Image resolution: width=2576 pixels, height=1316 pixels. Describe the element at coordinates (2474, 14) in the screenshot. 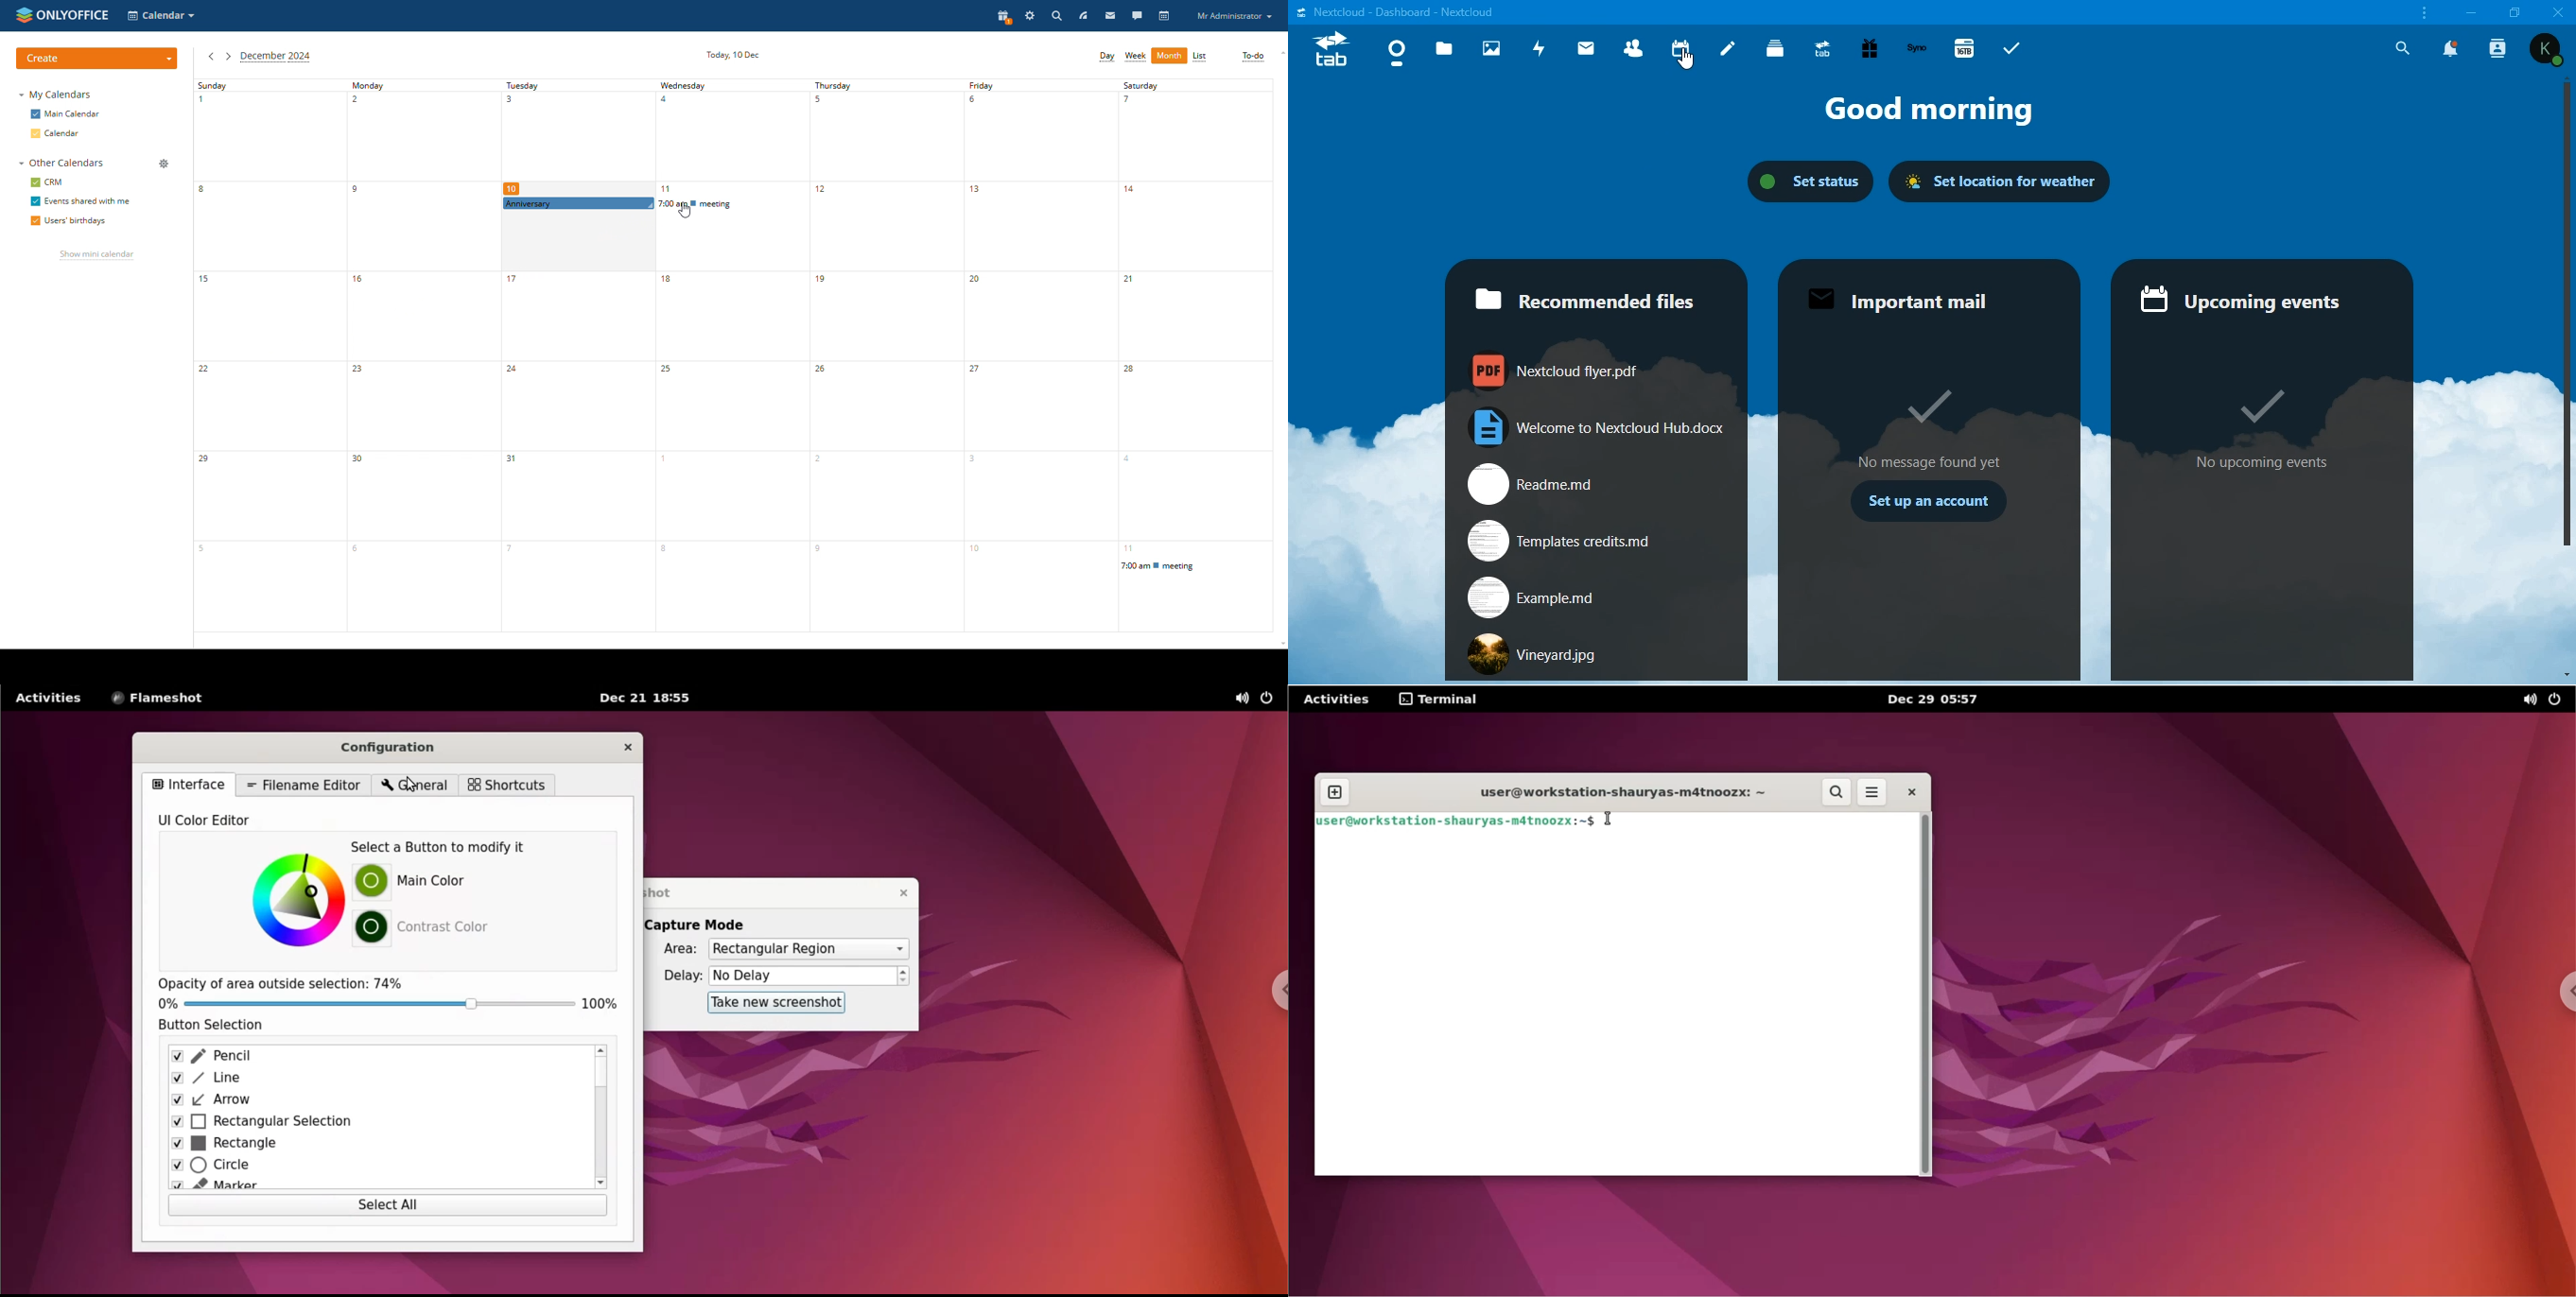

I see `minimize` at that location.